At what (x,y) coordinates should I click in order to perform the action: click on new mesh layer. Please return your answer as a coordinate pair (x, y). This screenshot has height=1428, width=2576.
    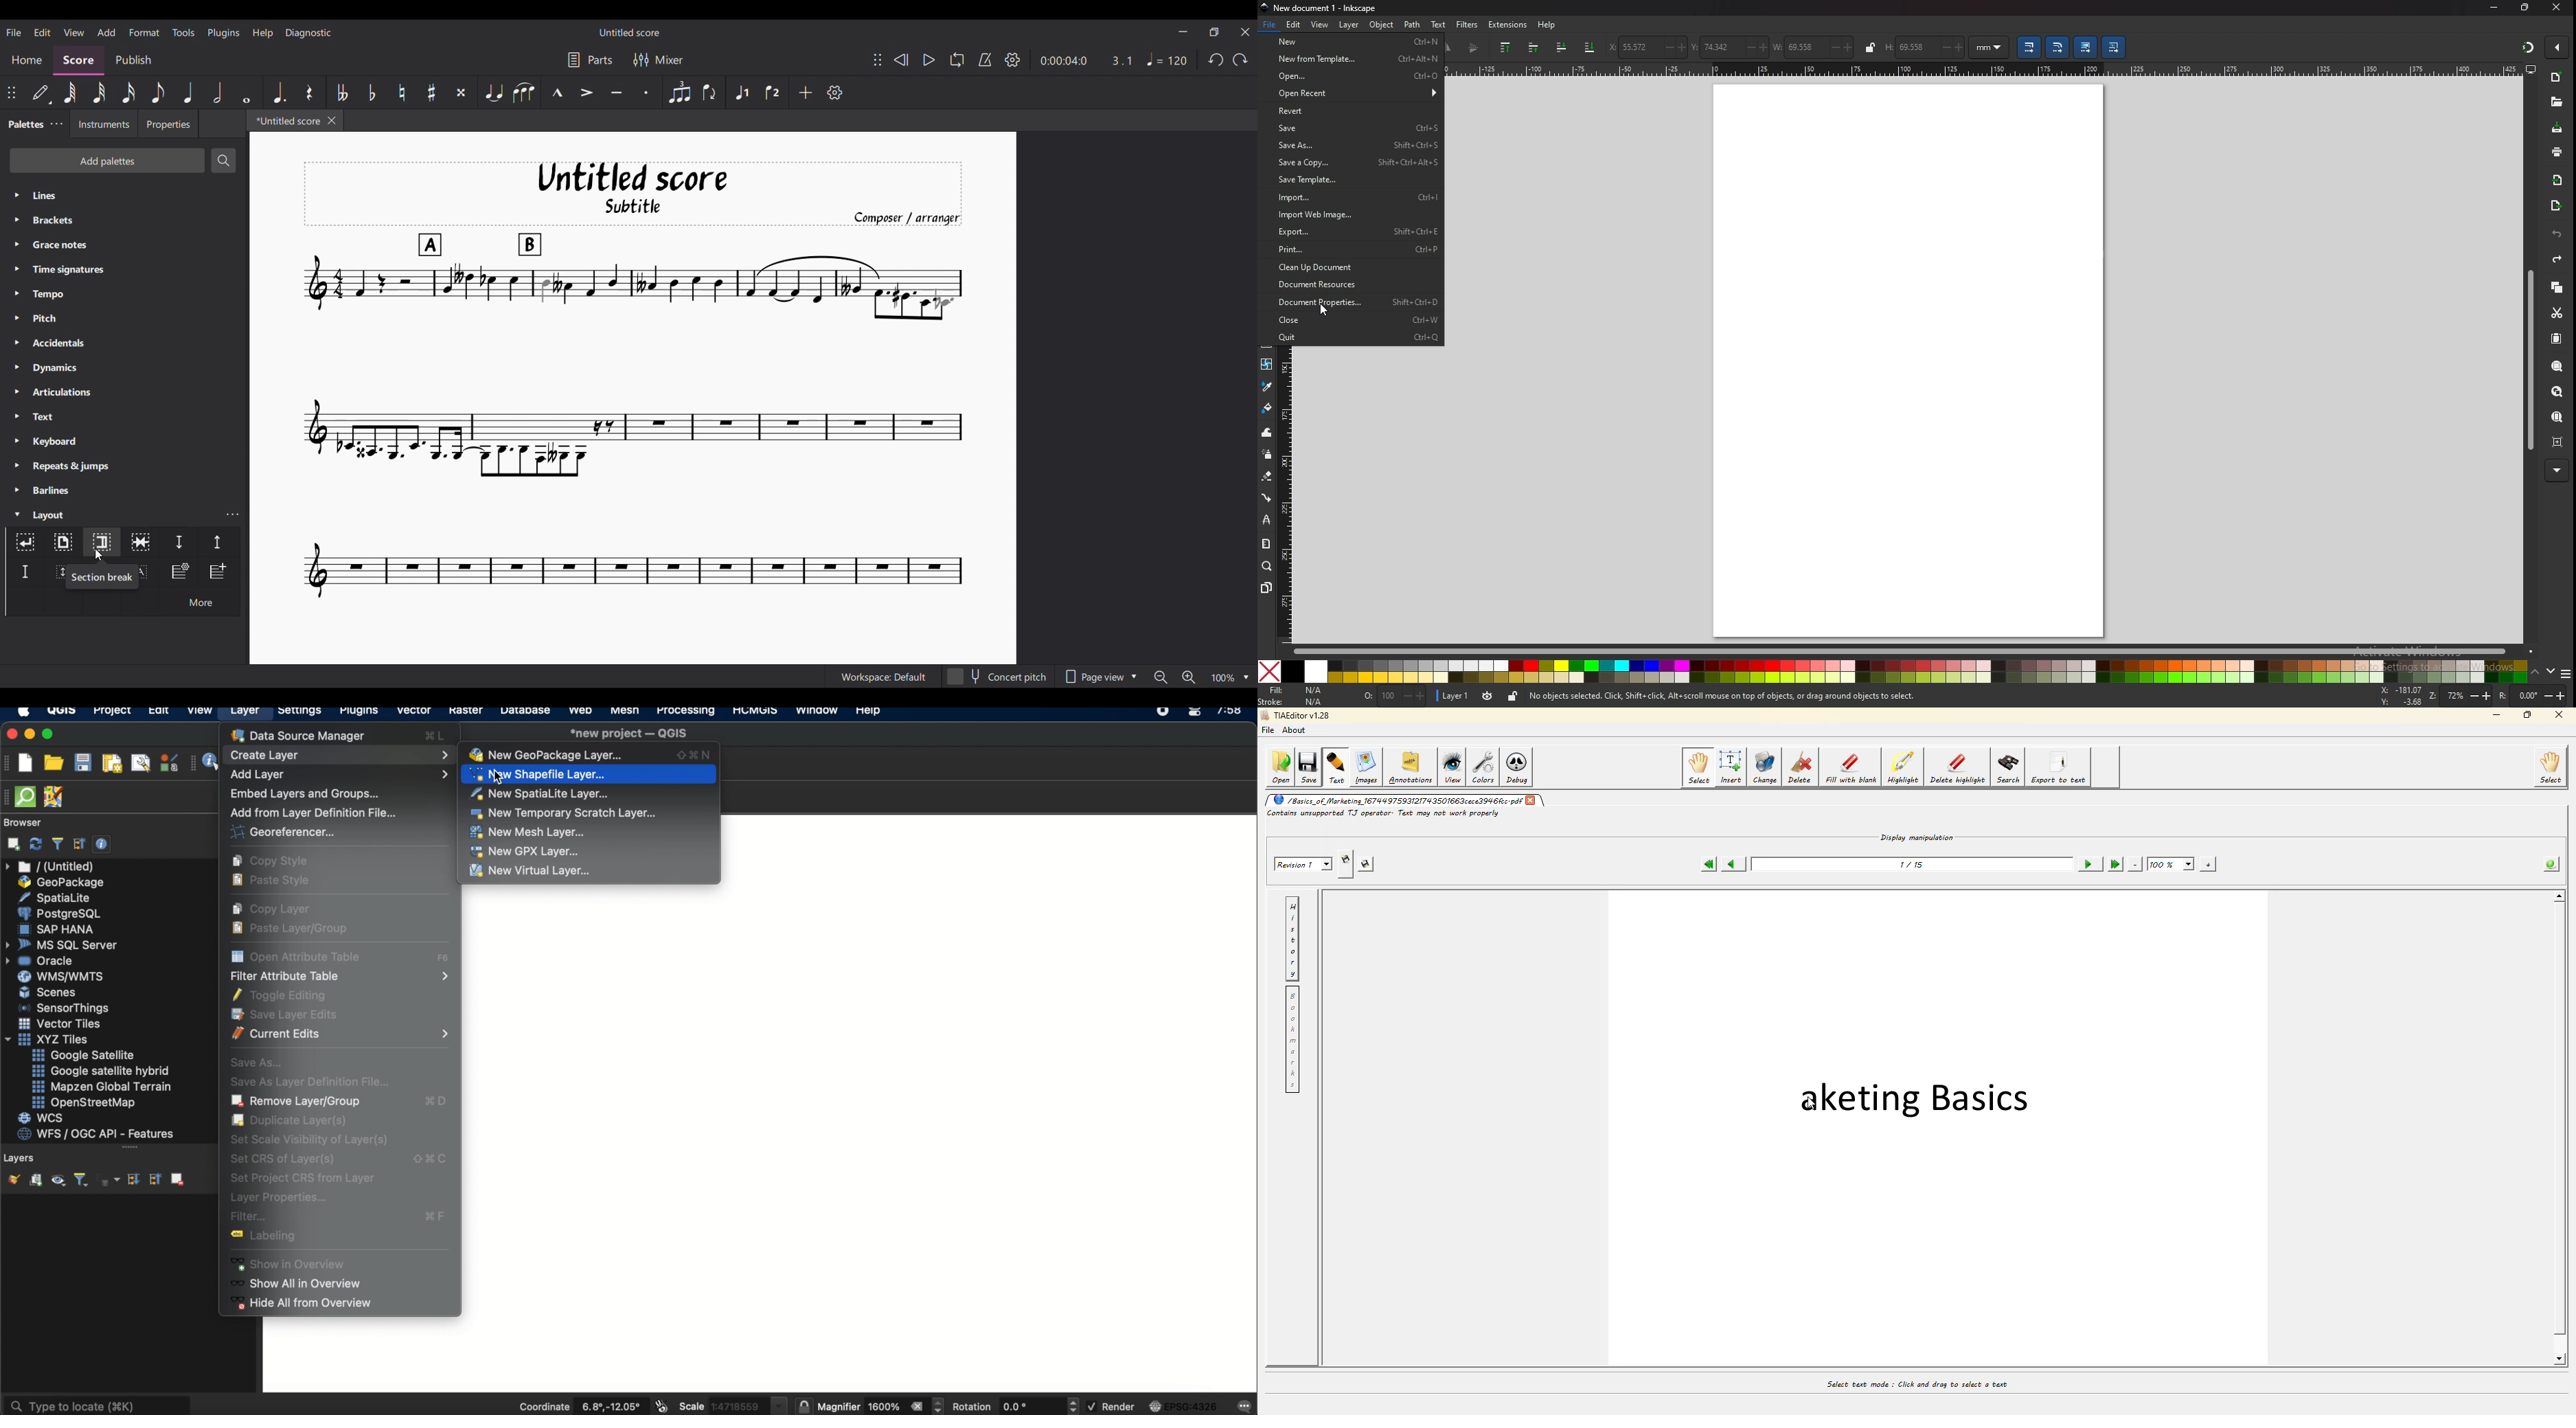
    Looking at the image, I should click on (529, 833).